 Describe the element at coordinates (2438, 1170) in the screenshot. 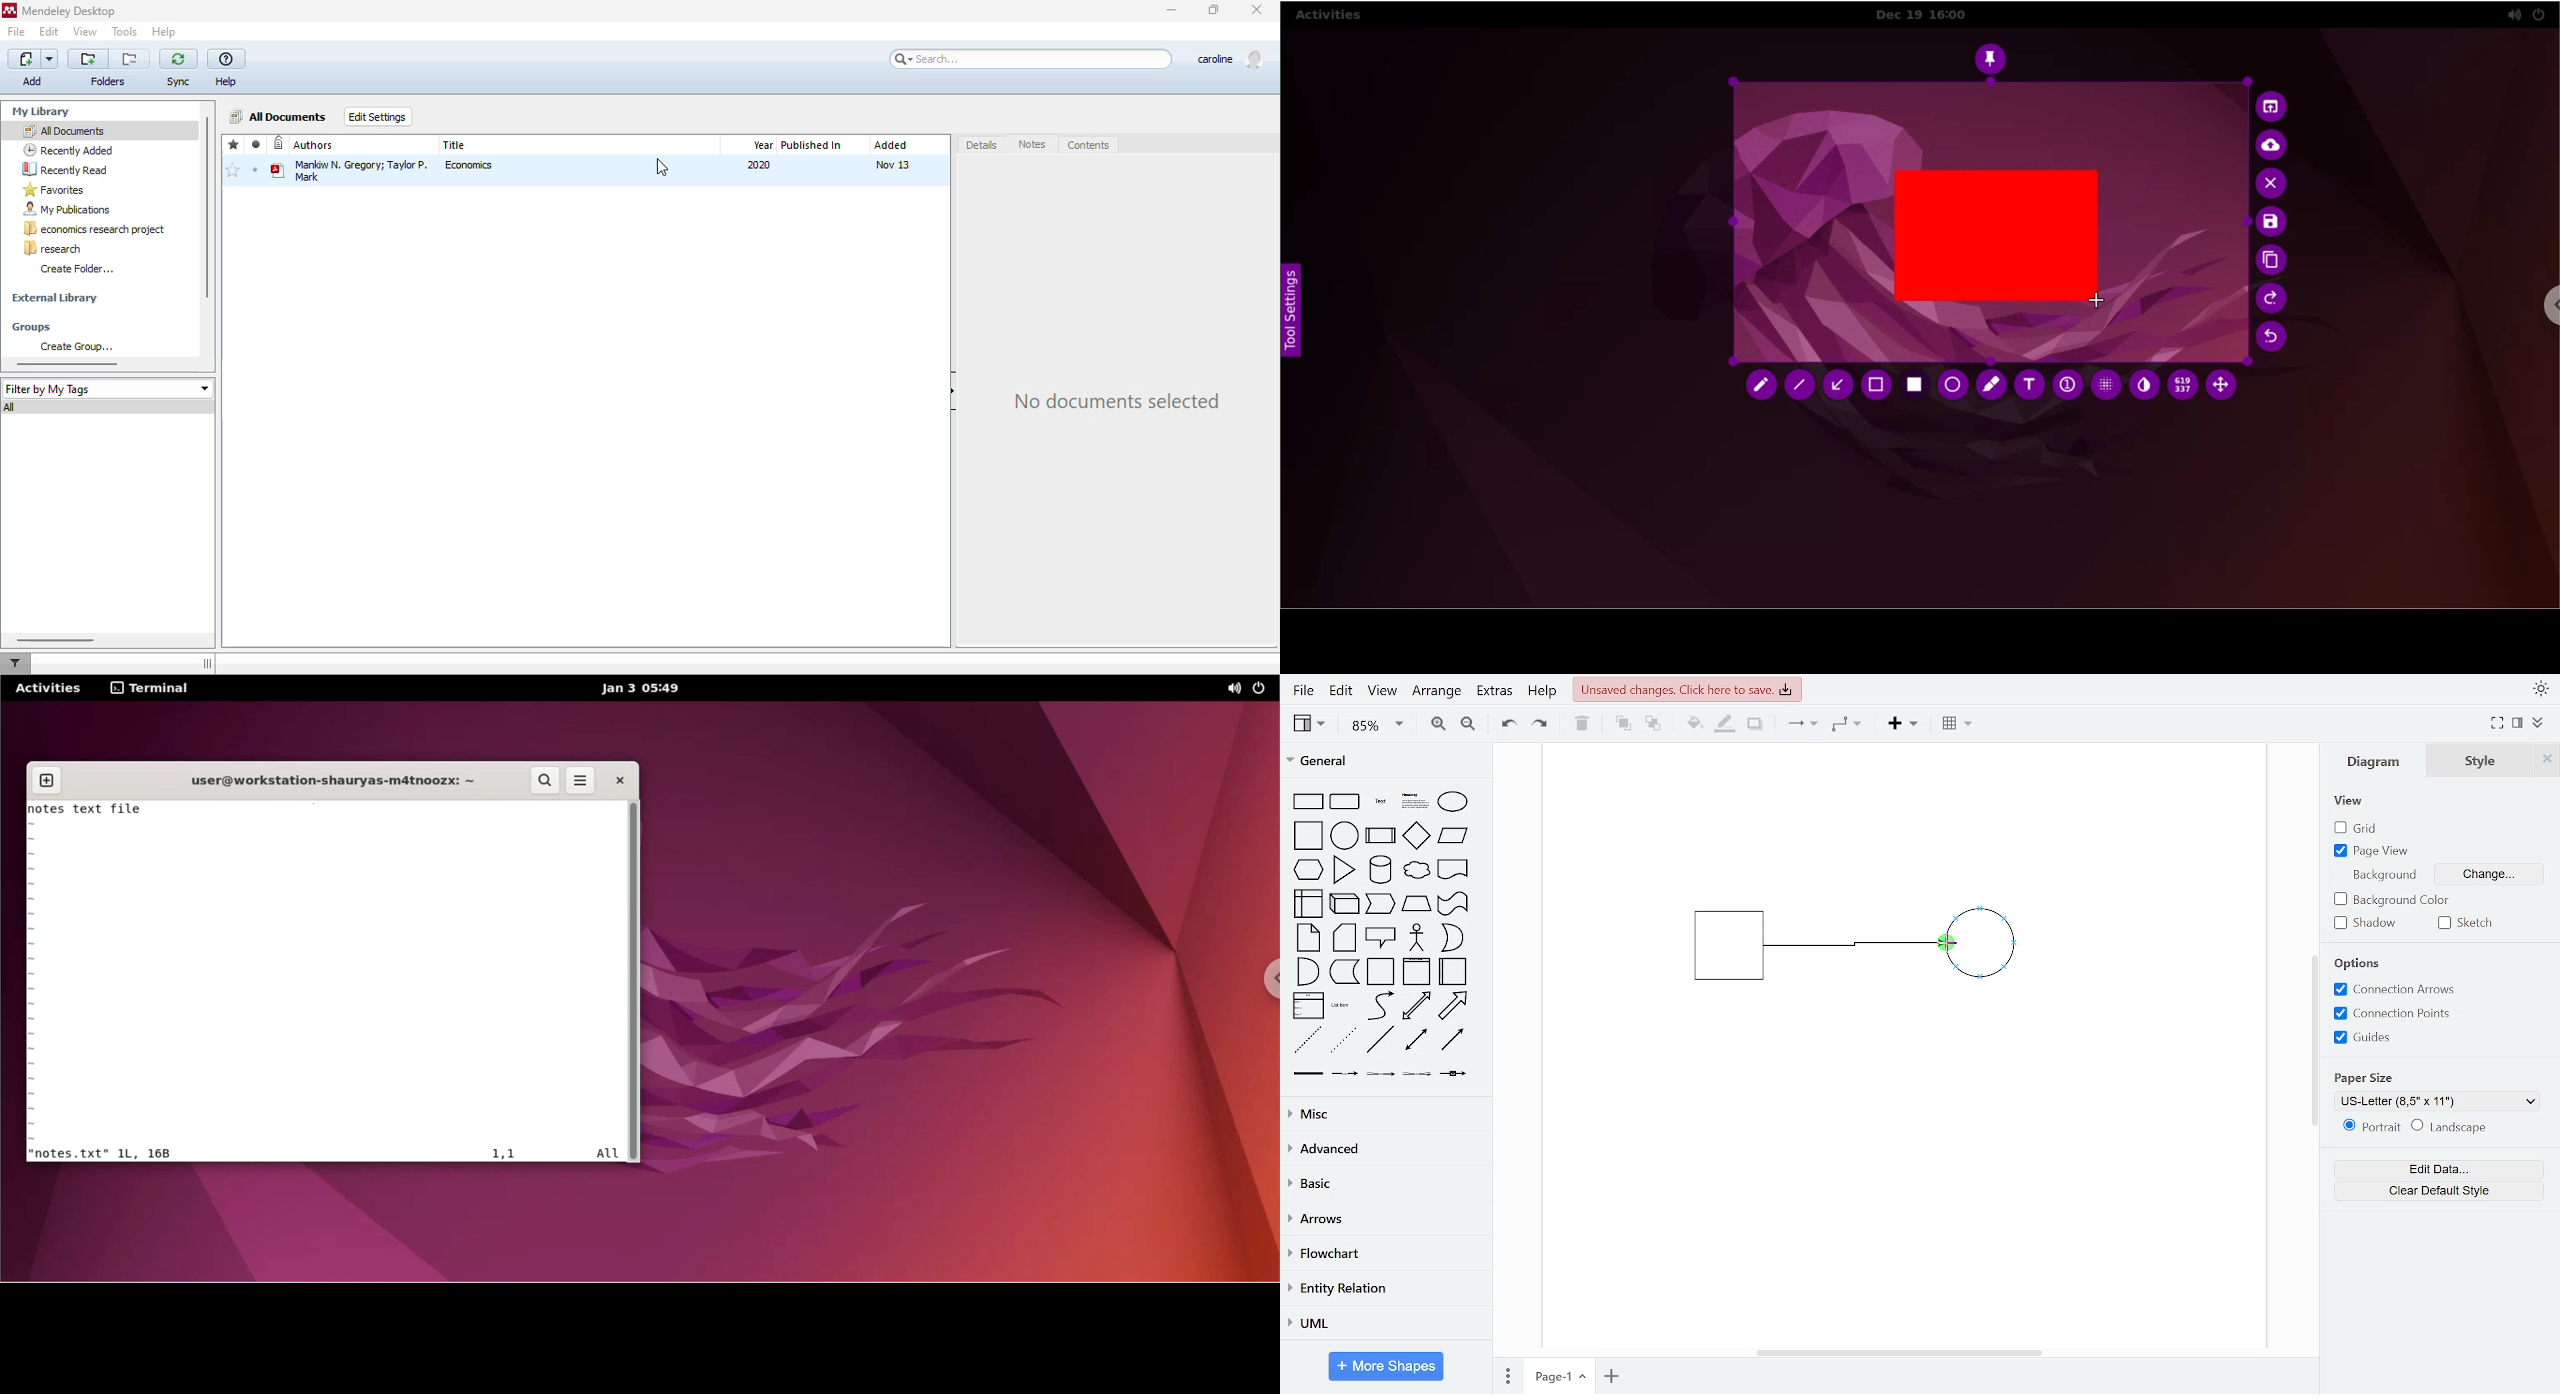

I see `edit data` at that location.